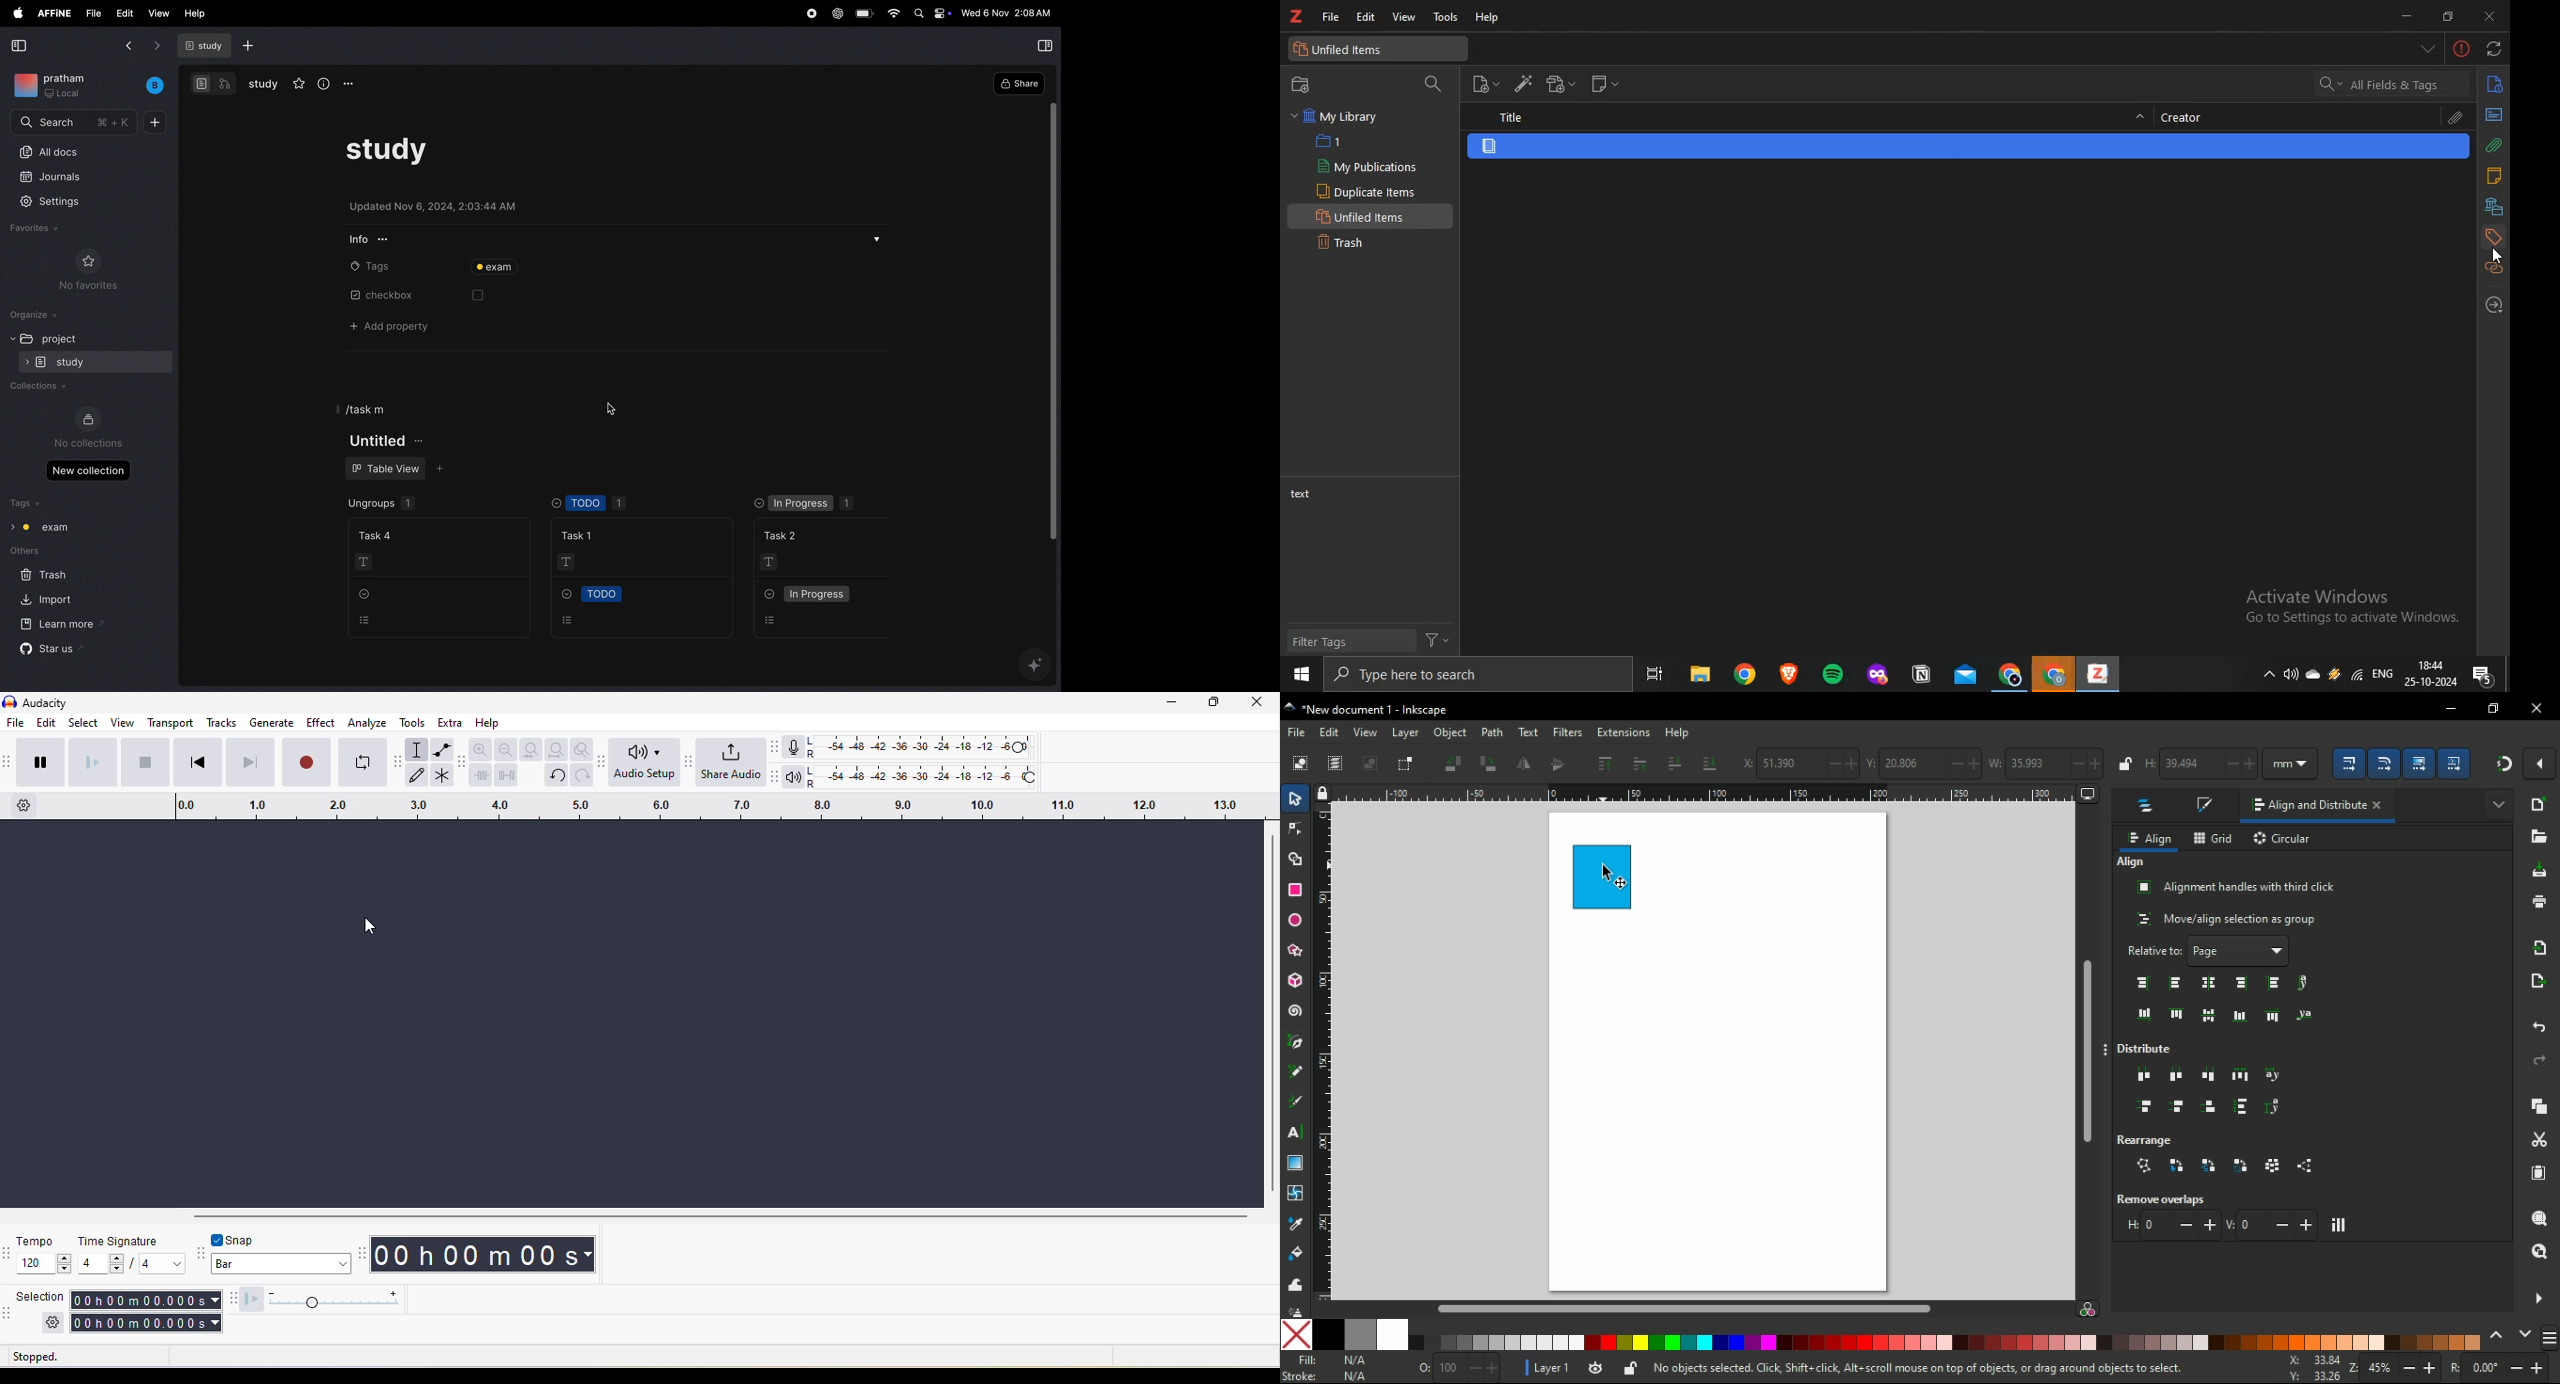  I want to click on wifi, so click(2359, 675).